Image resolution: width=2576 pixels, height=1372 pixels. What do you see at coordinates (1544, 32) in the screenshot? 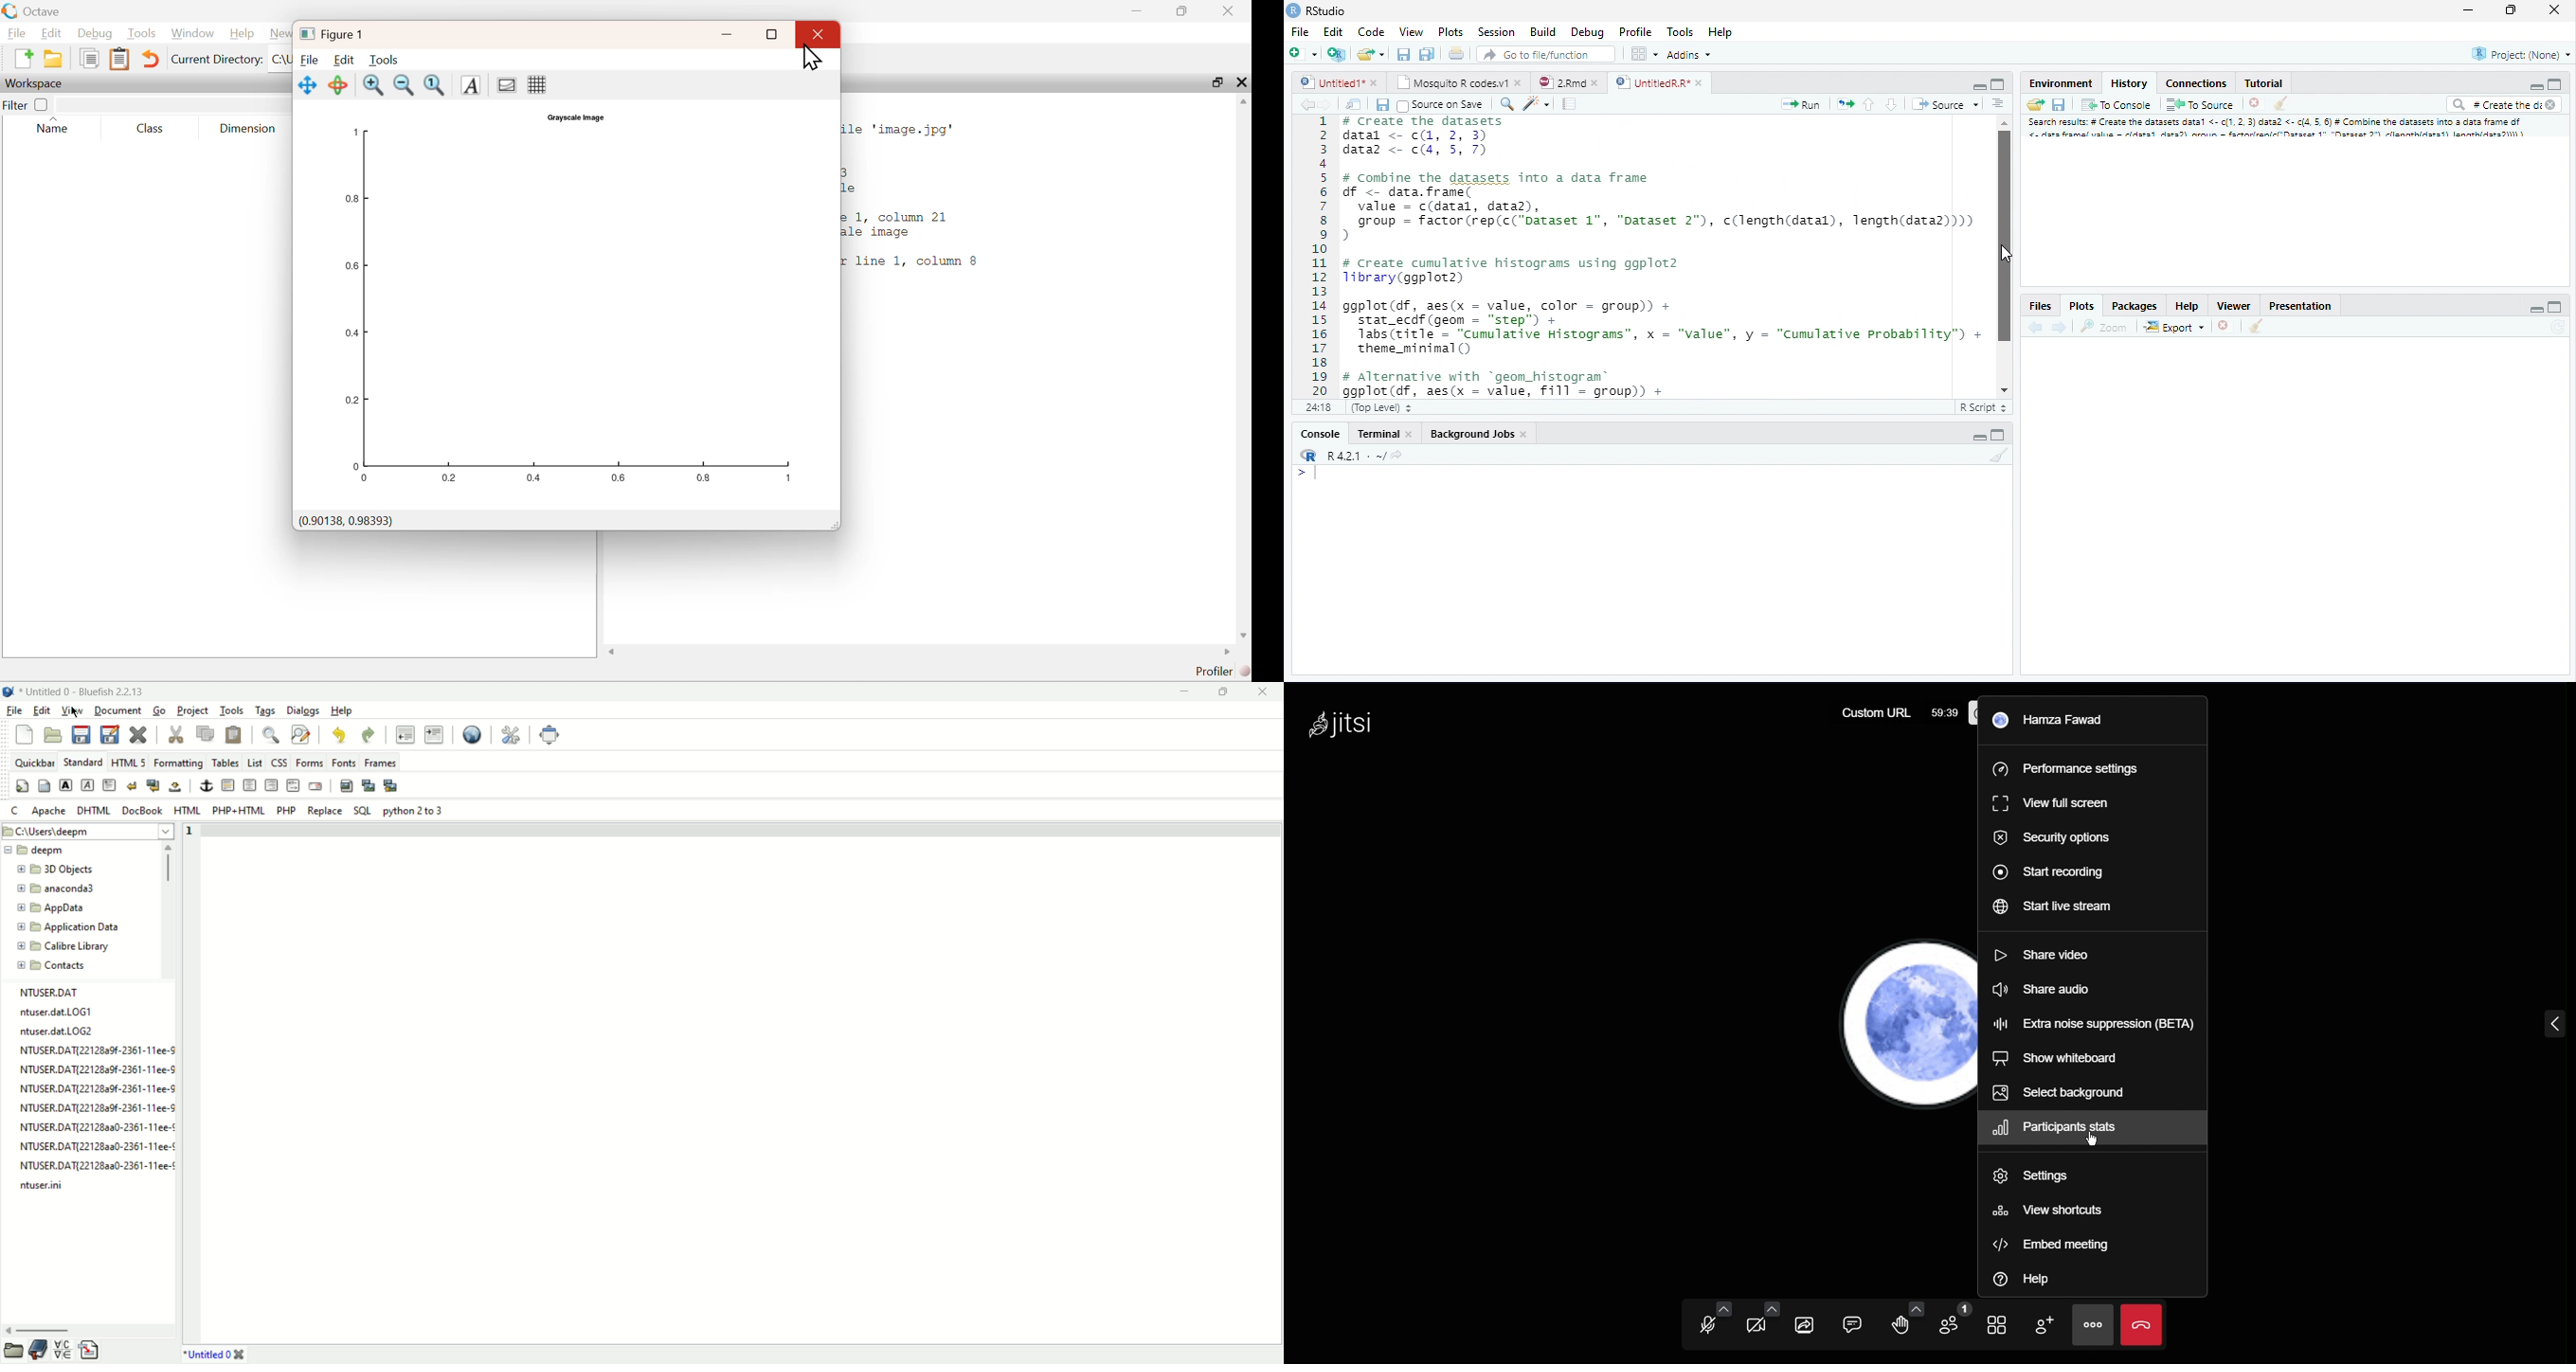
I see `Build` at bounding box center [1544, 32].